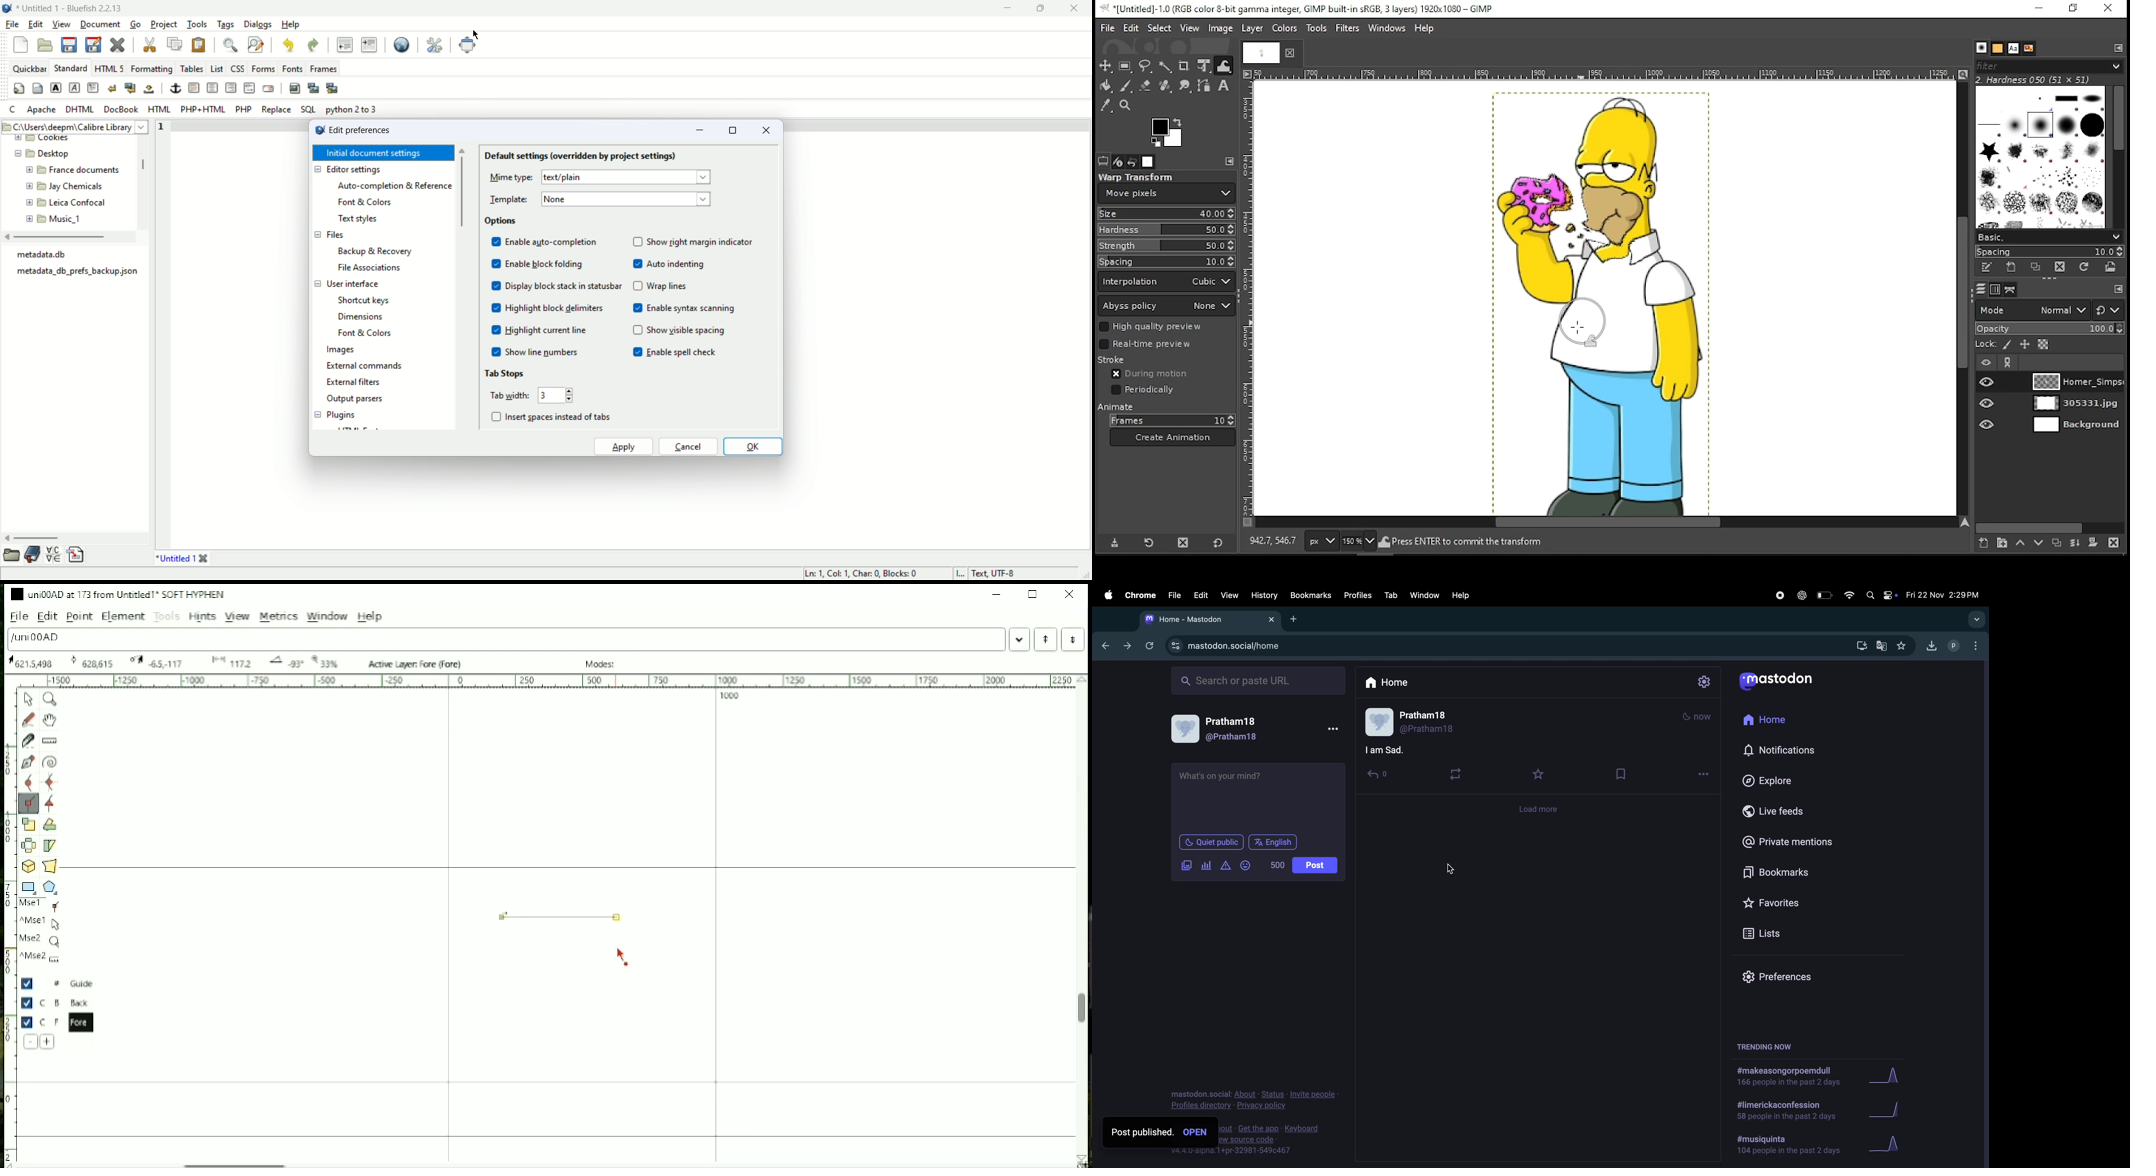 The image size is (2156, 1176). Describe the element at coordinates (349, 283) in the screenshot. I see `user interface` at that location.